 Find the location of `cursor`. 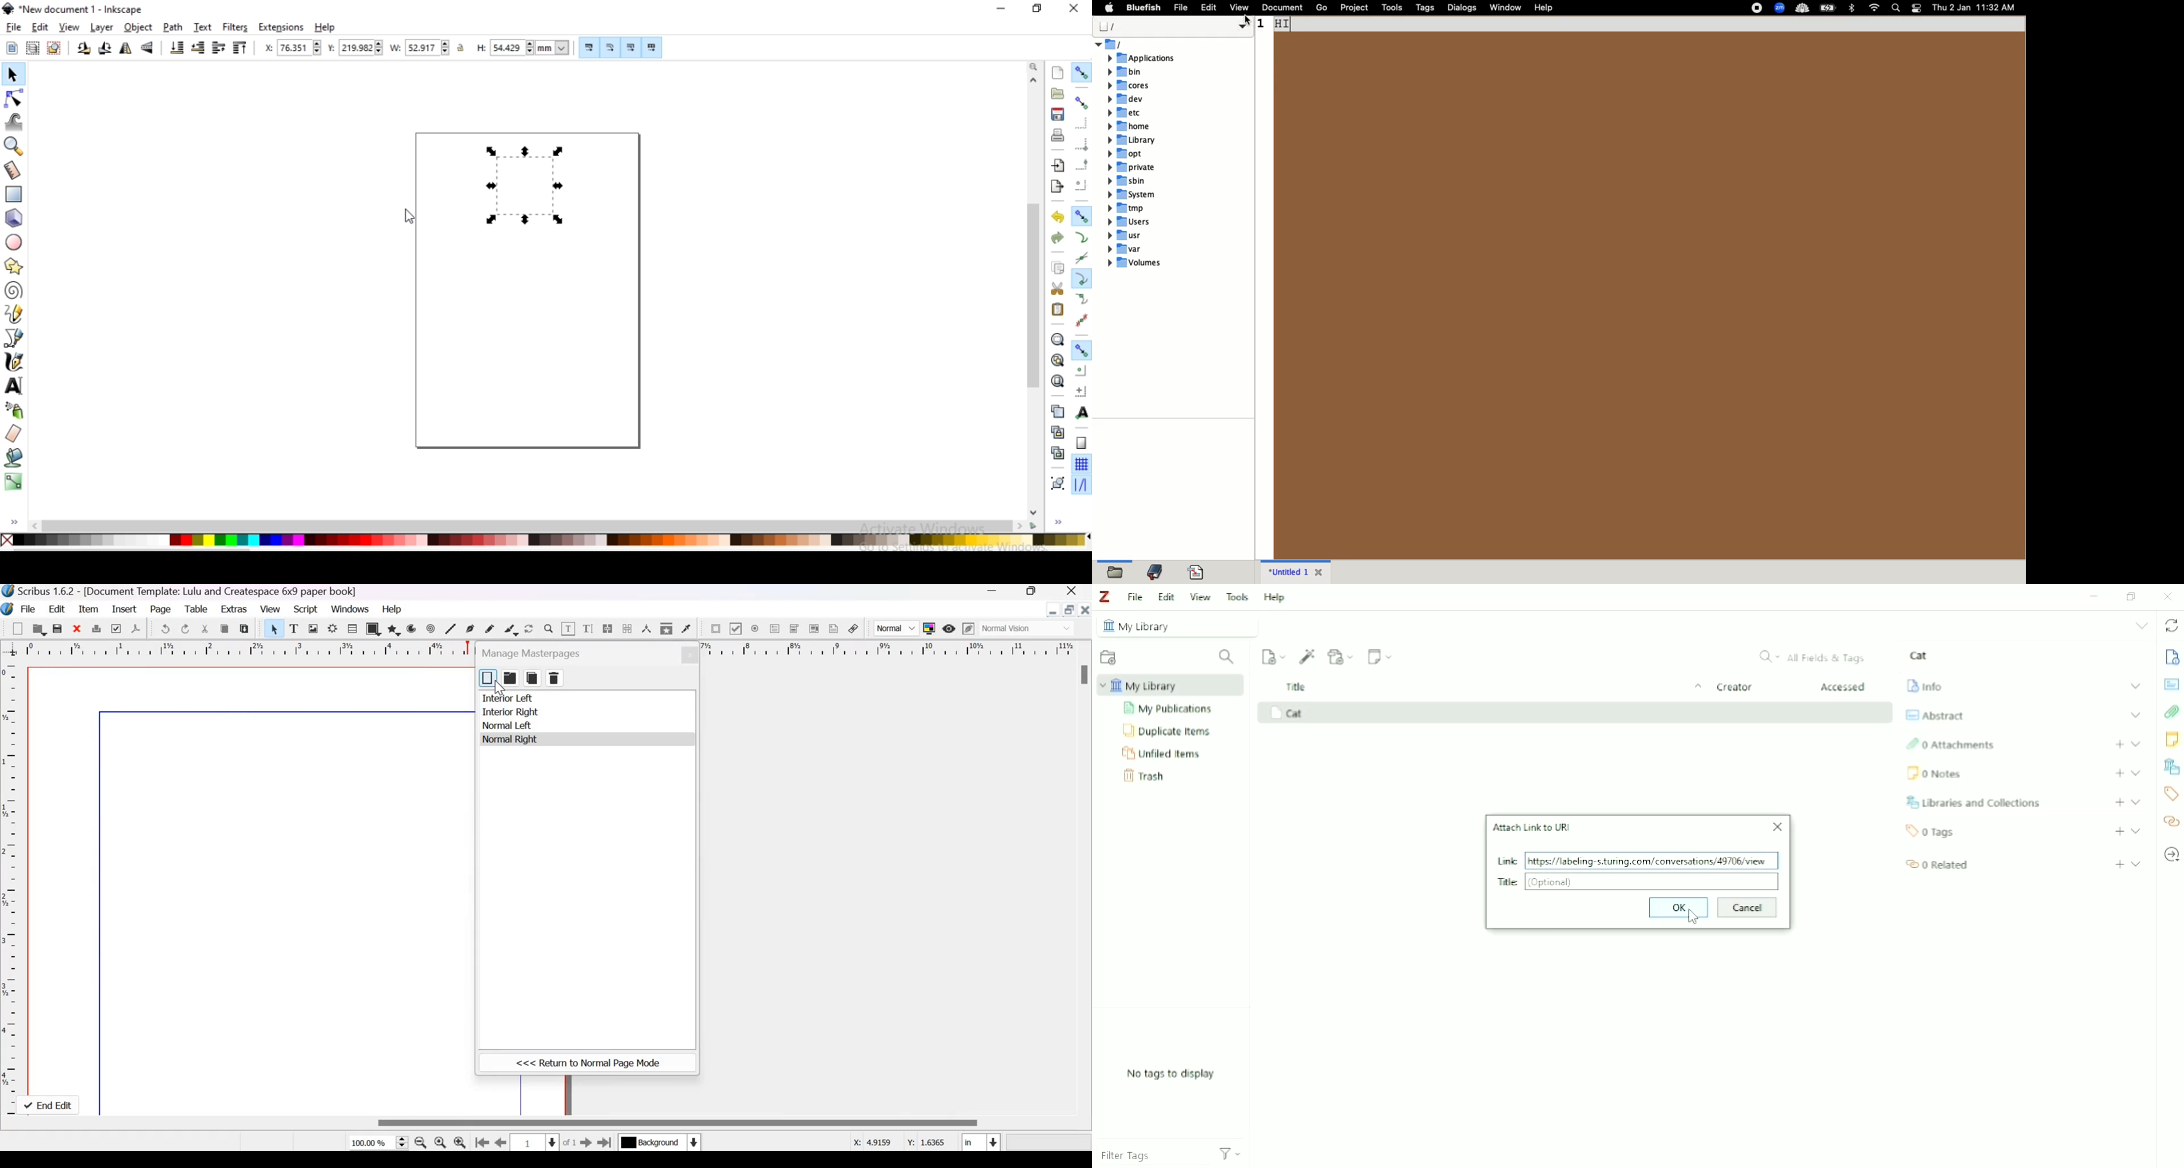

cursor is located at coordinates (498, 689).